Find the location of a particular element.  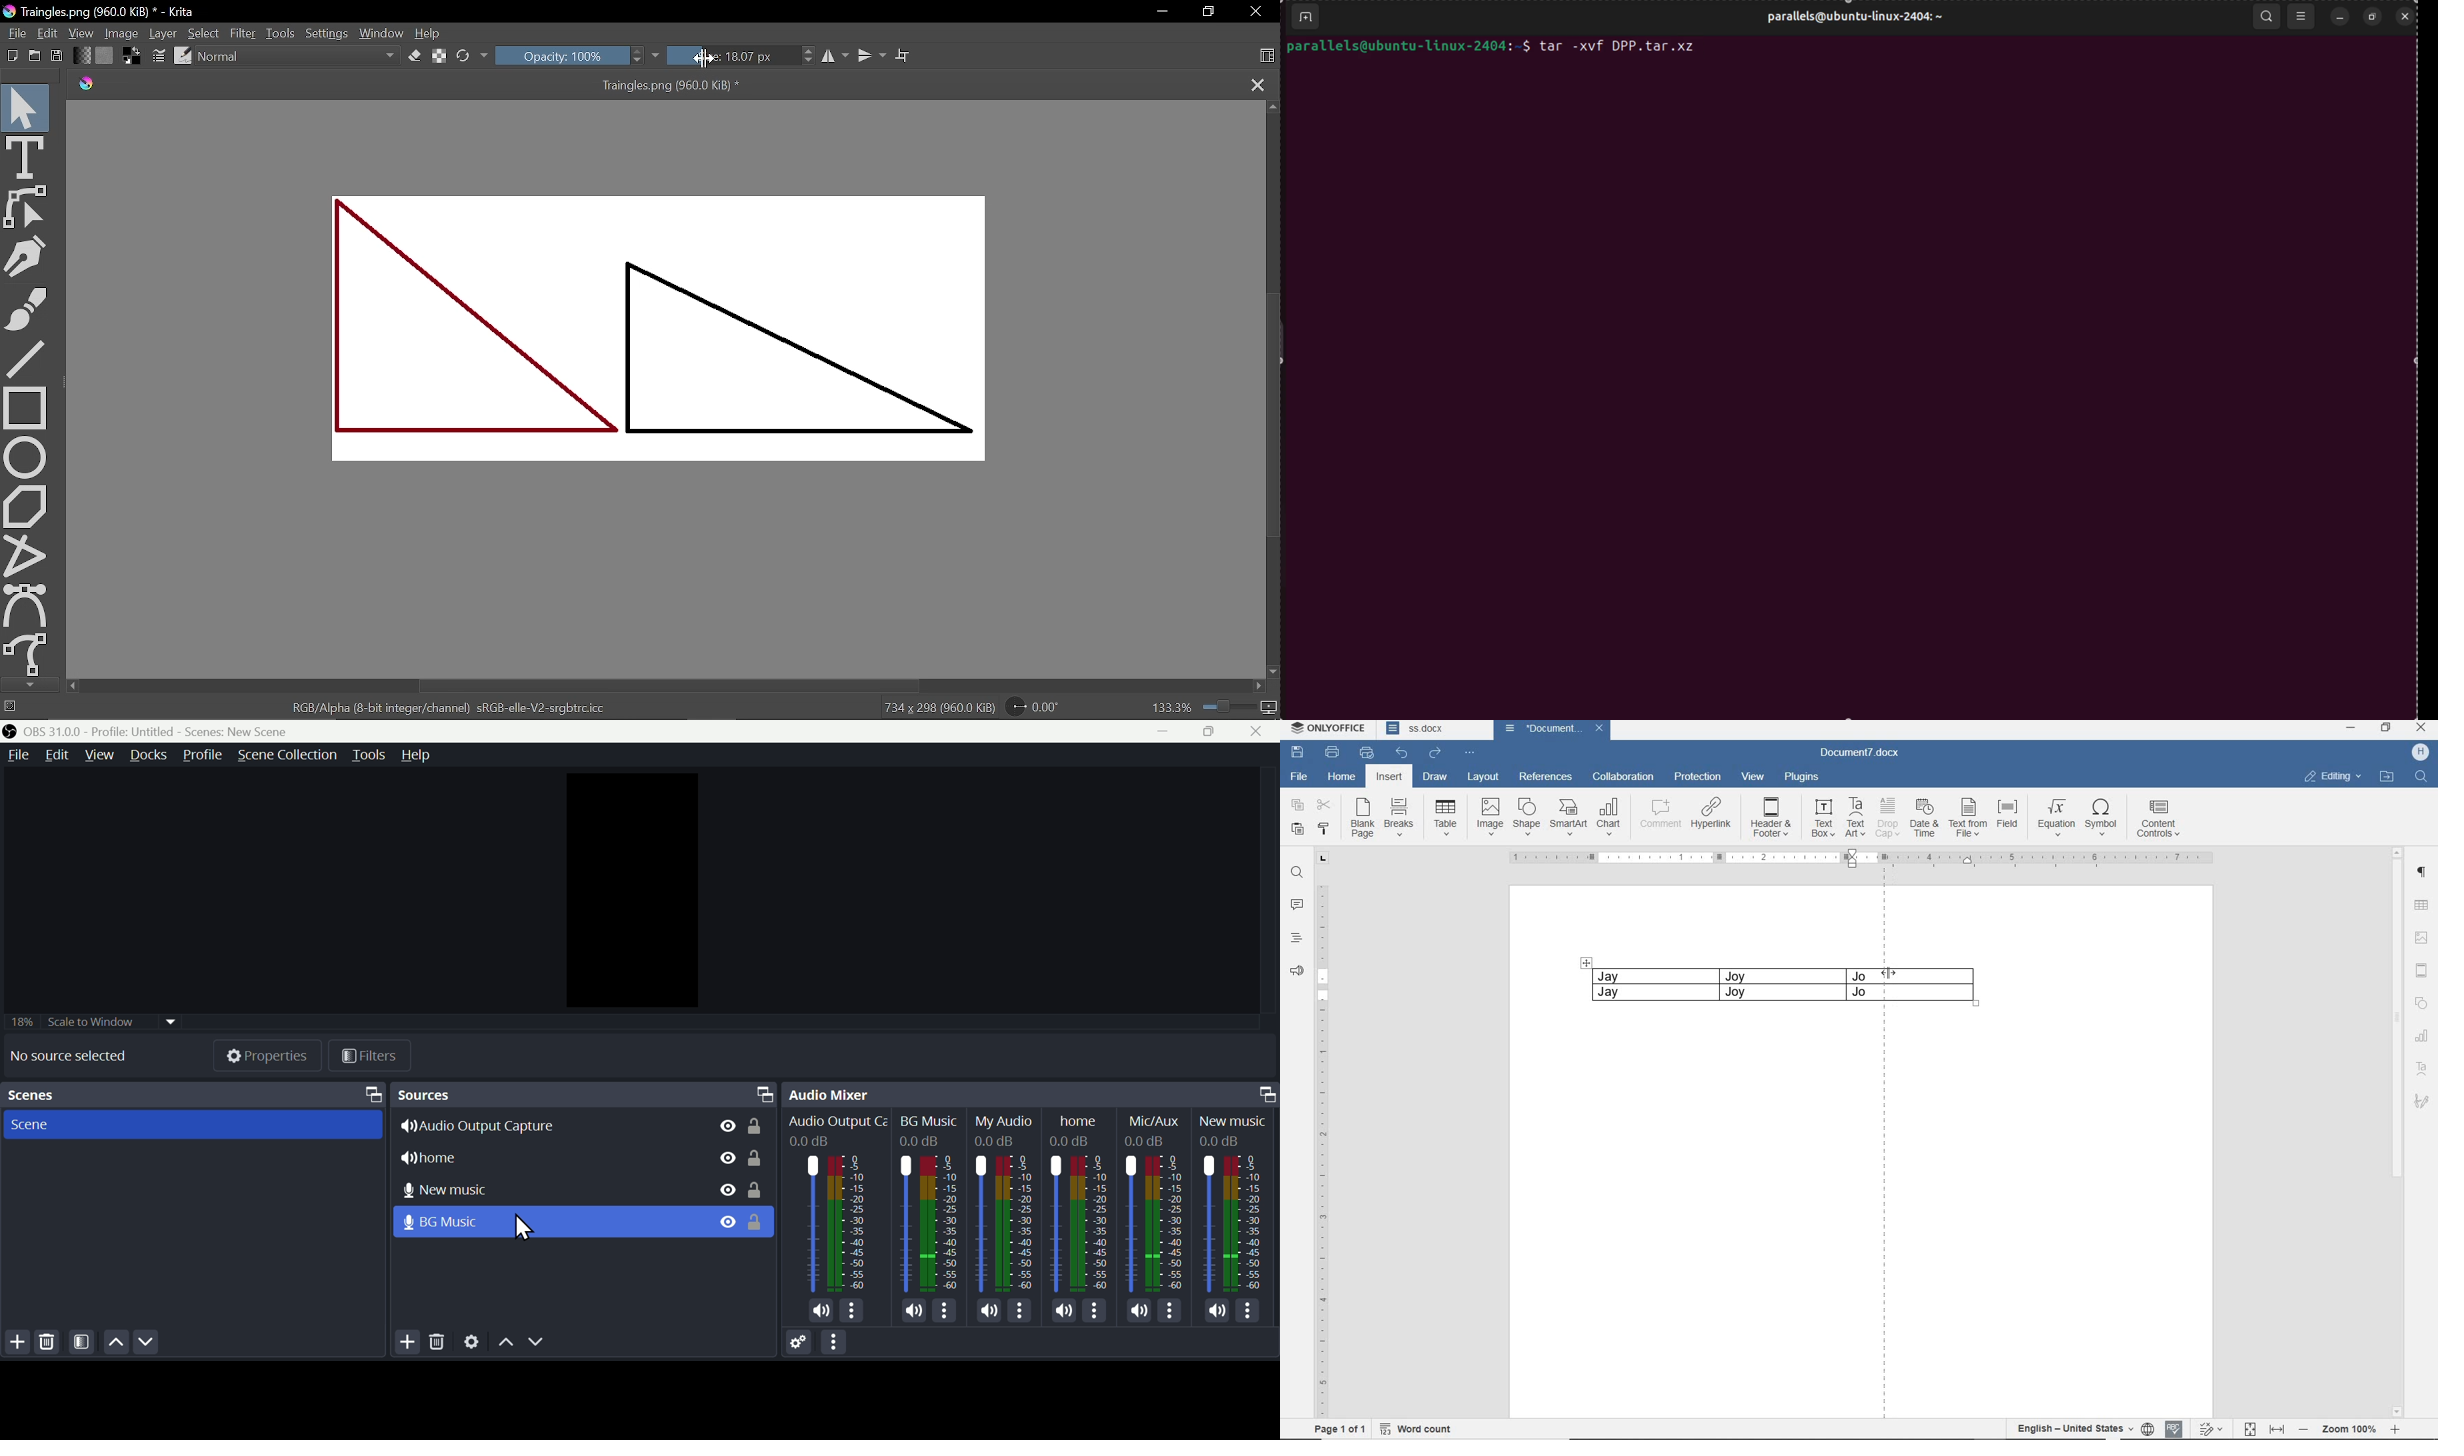

add is located at coordinates (404, 1345).